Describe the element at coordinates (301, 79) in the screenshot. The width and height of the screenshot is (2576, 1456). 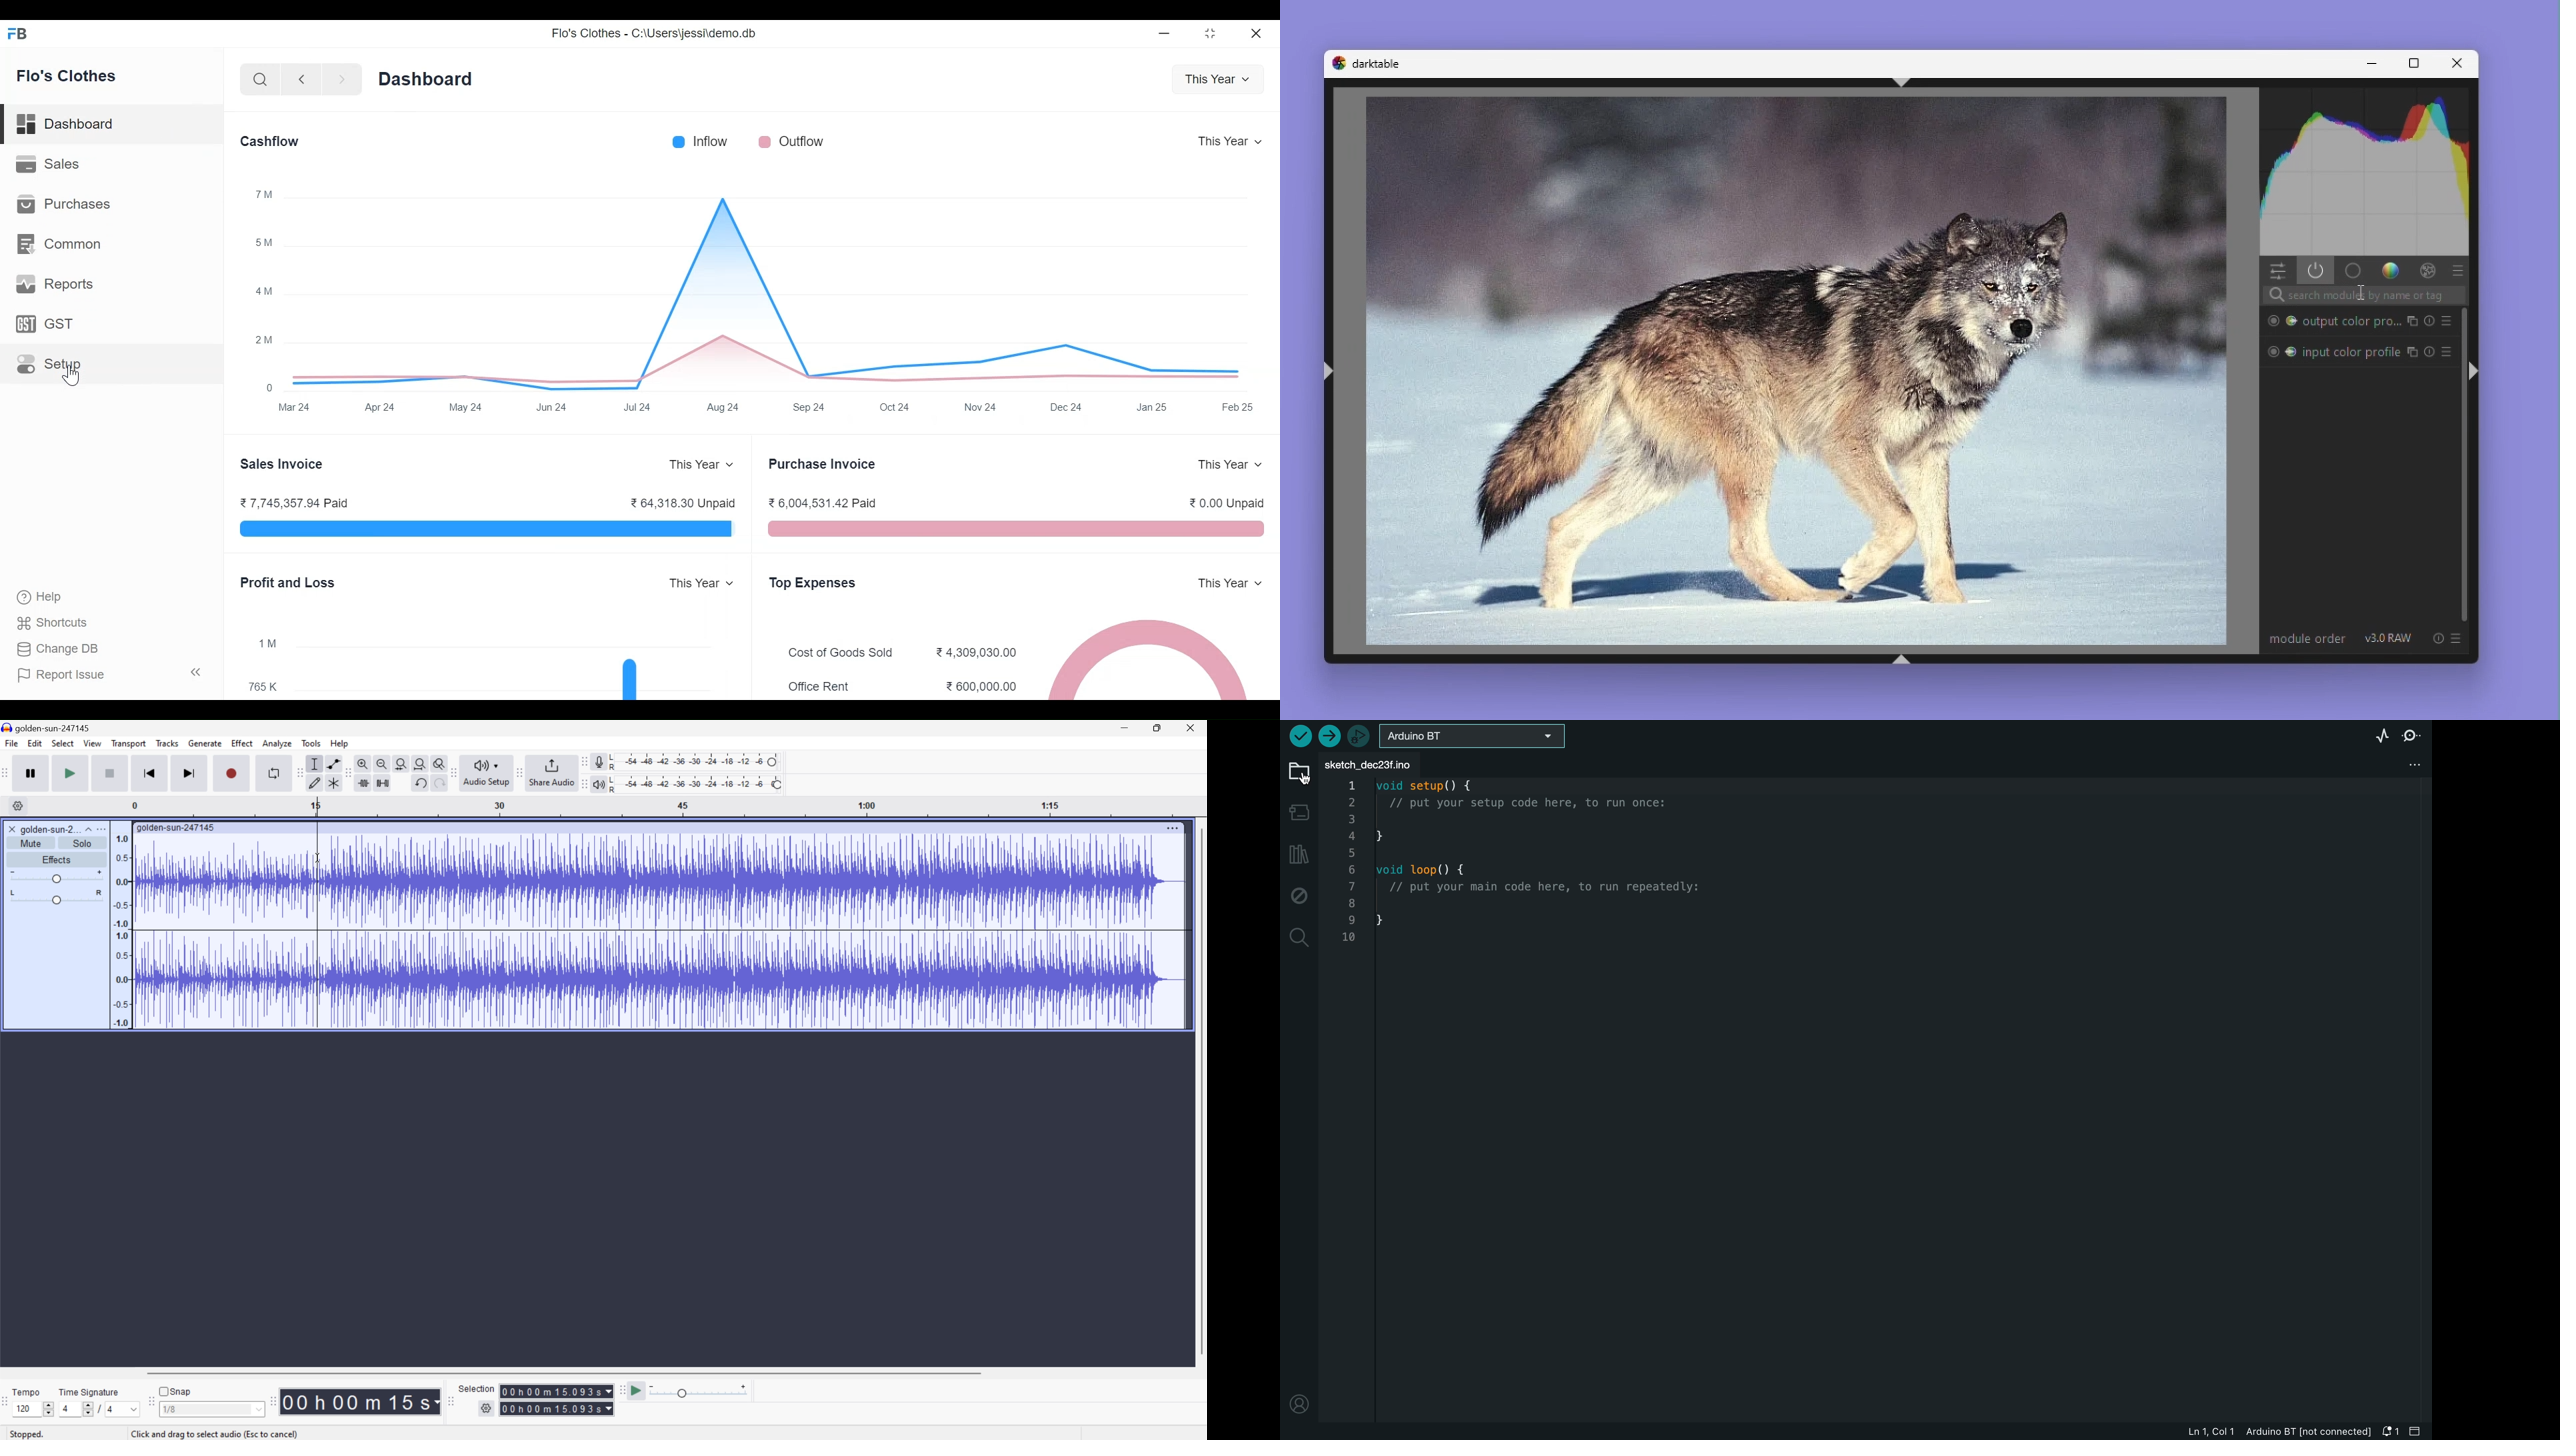
I see `previous` at that location.